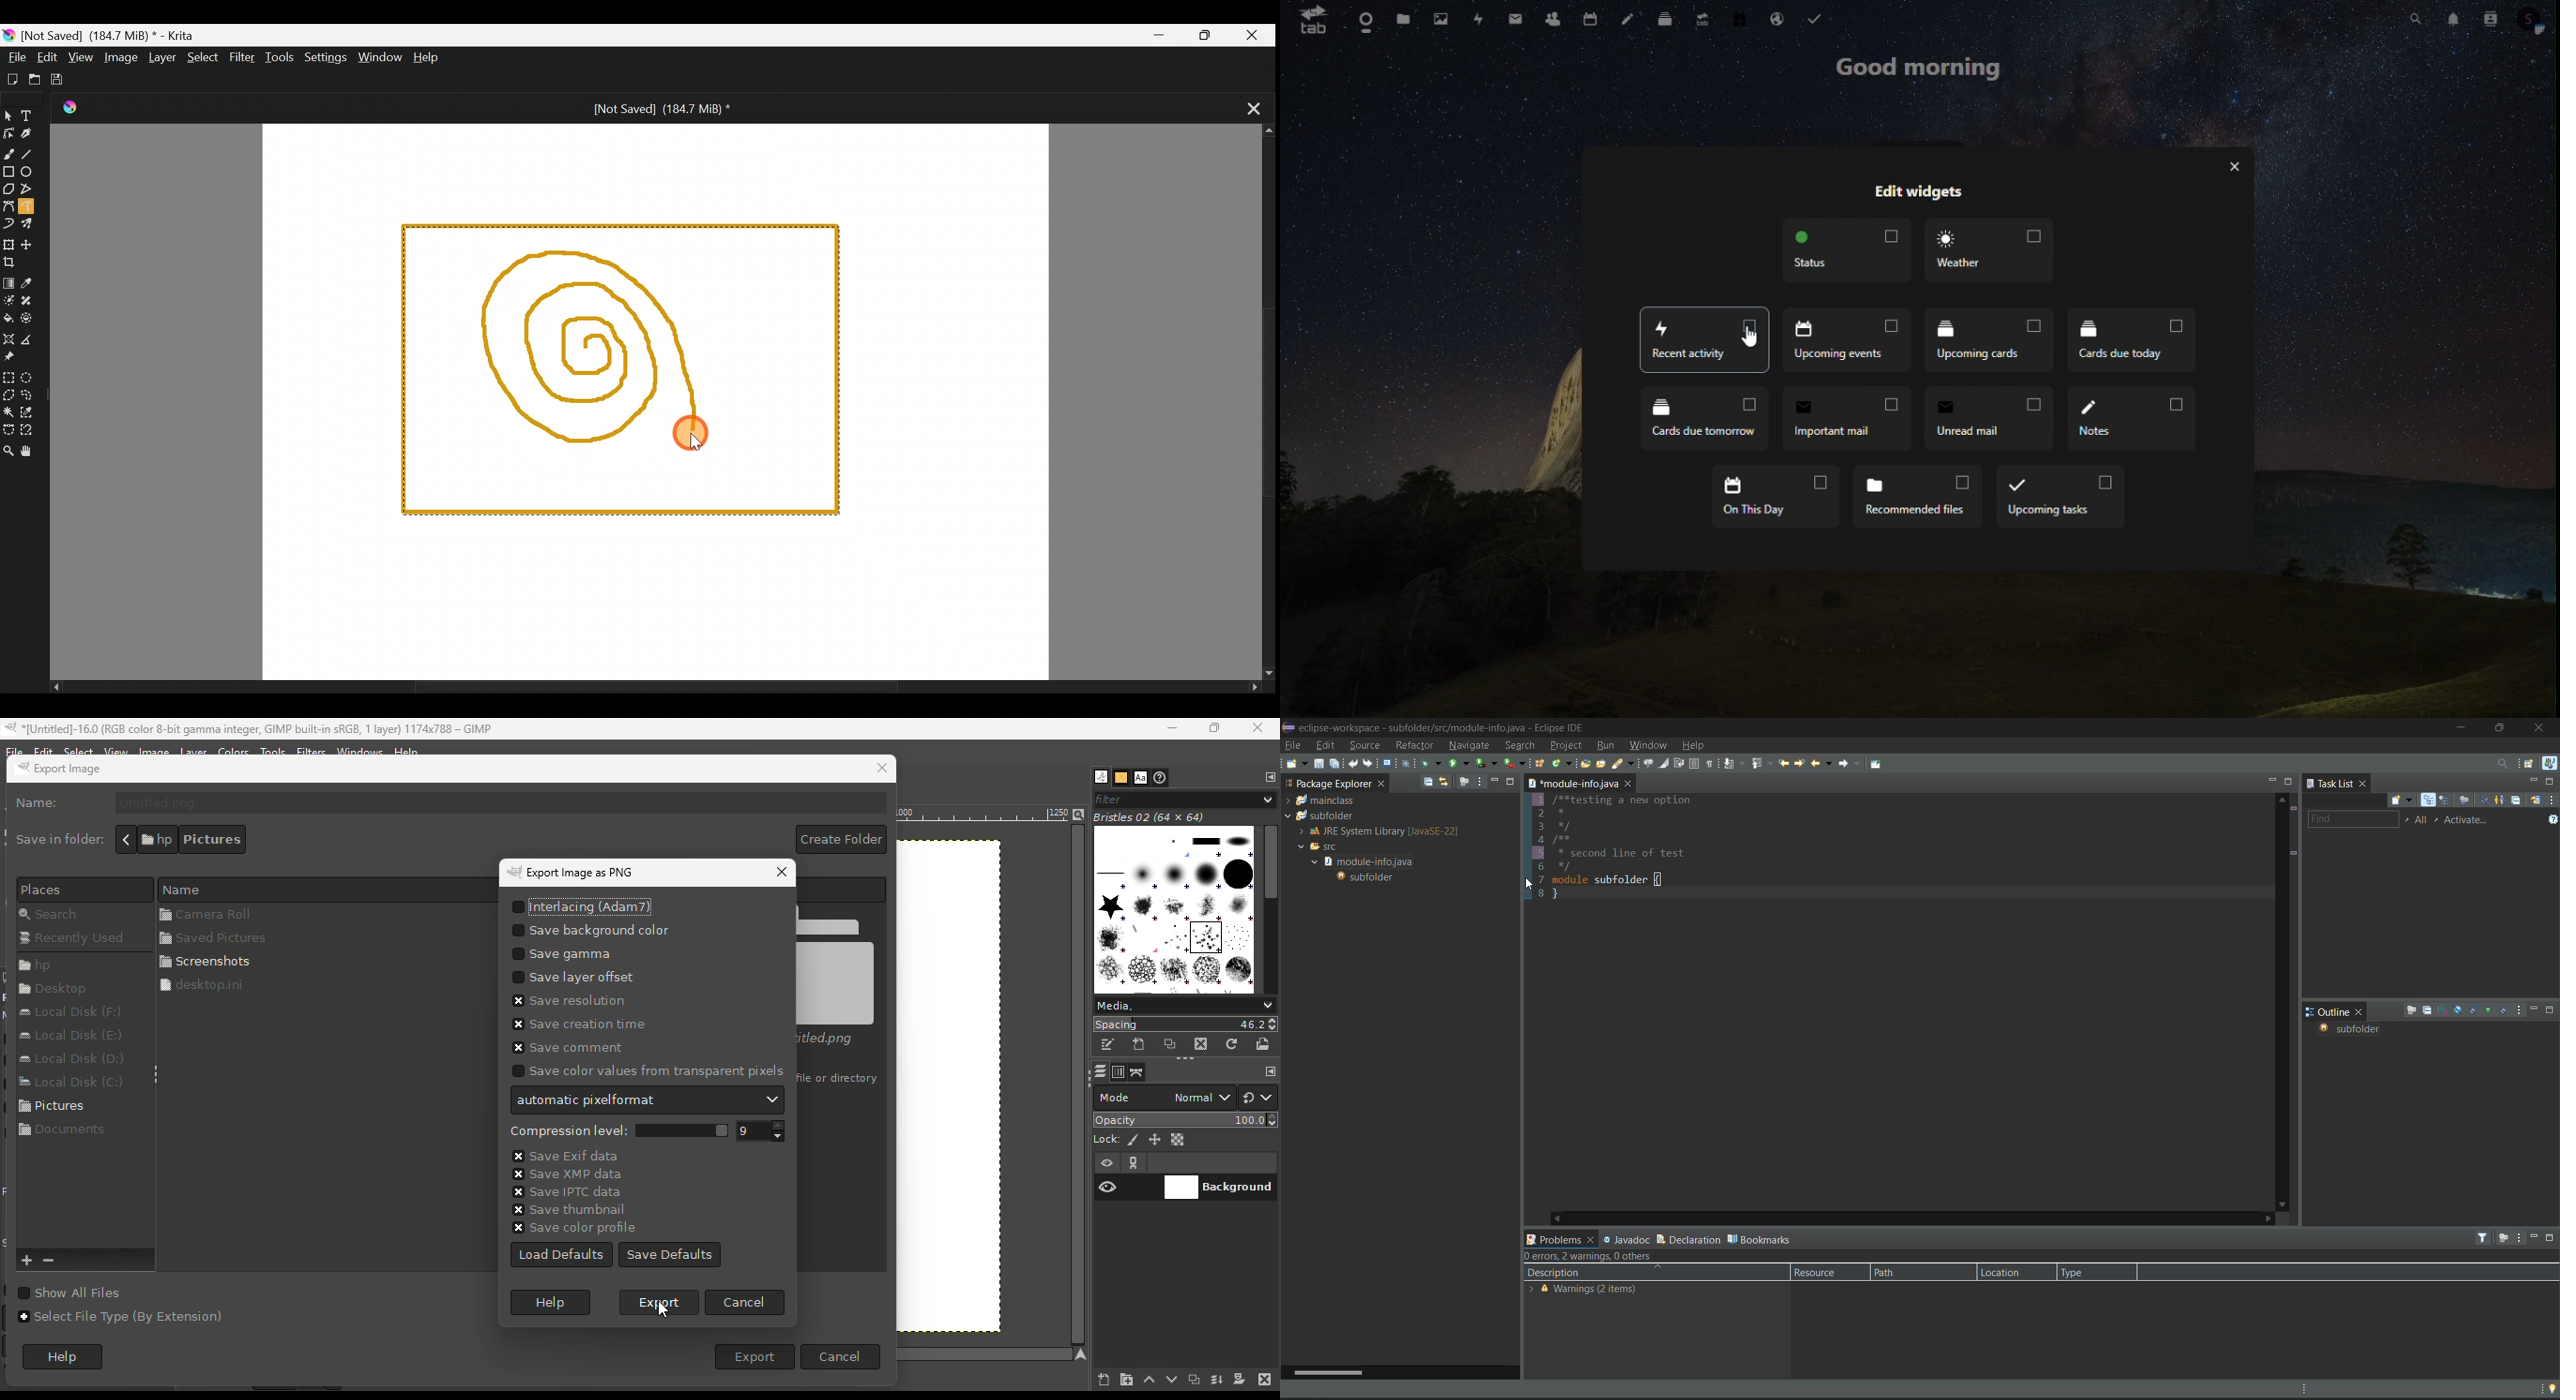 The height and width of the screenshot is (1400, 2576). Describe the element at coordinates (1134, 1141) in the screenshot. I see `Pixcels` at that location.